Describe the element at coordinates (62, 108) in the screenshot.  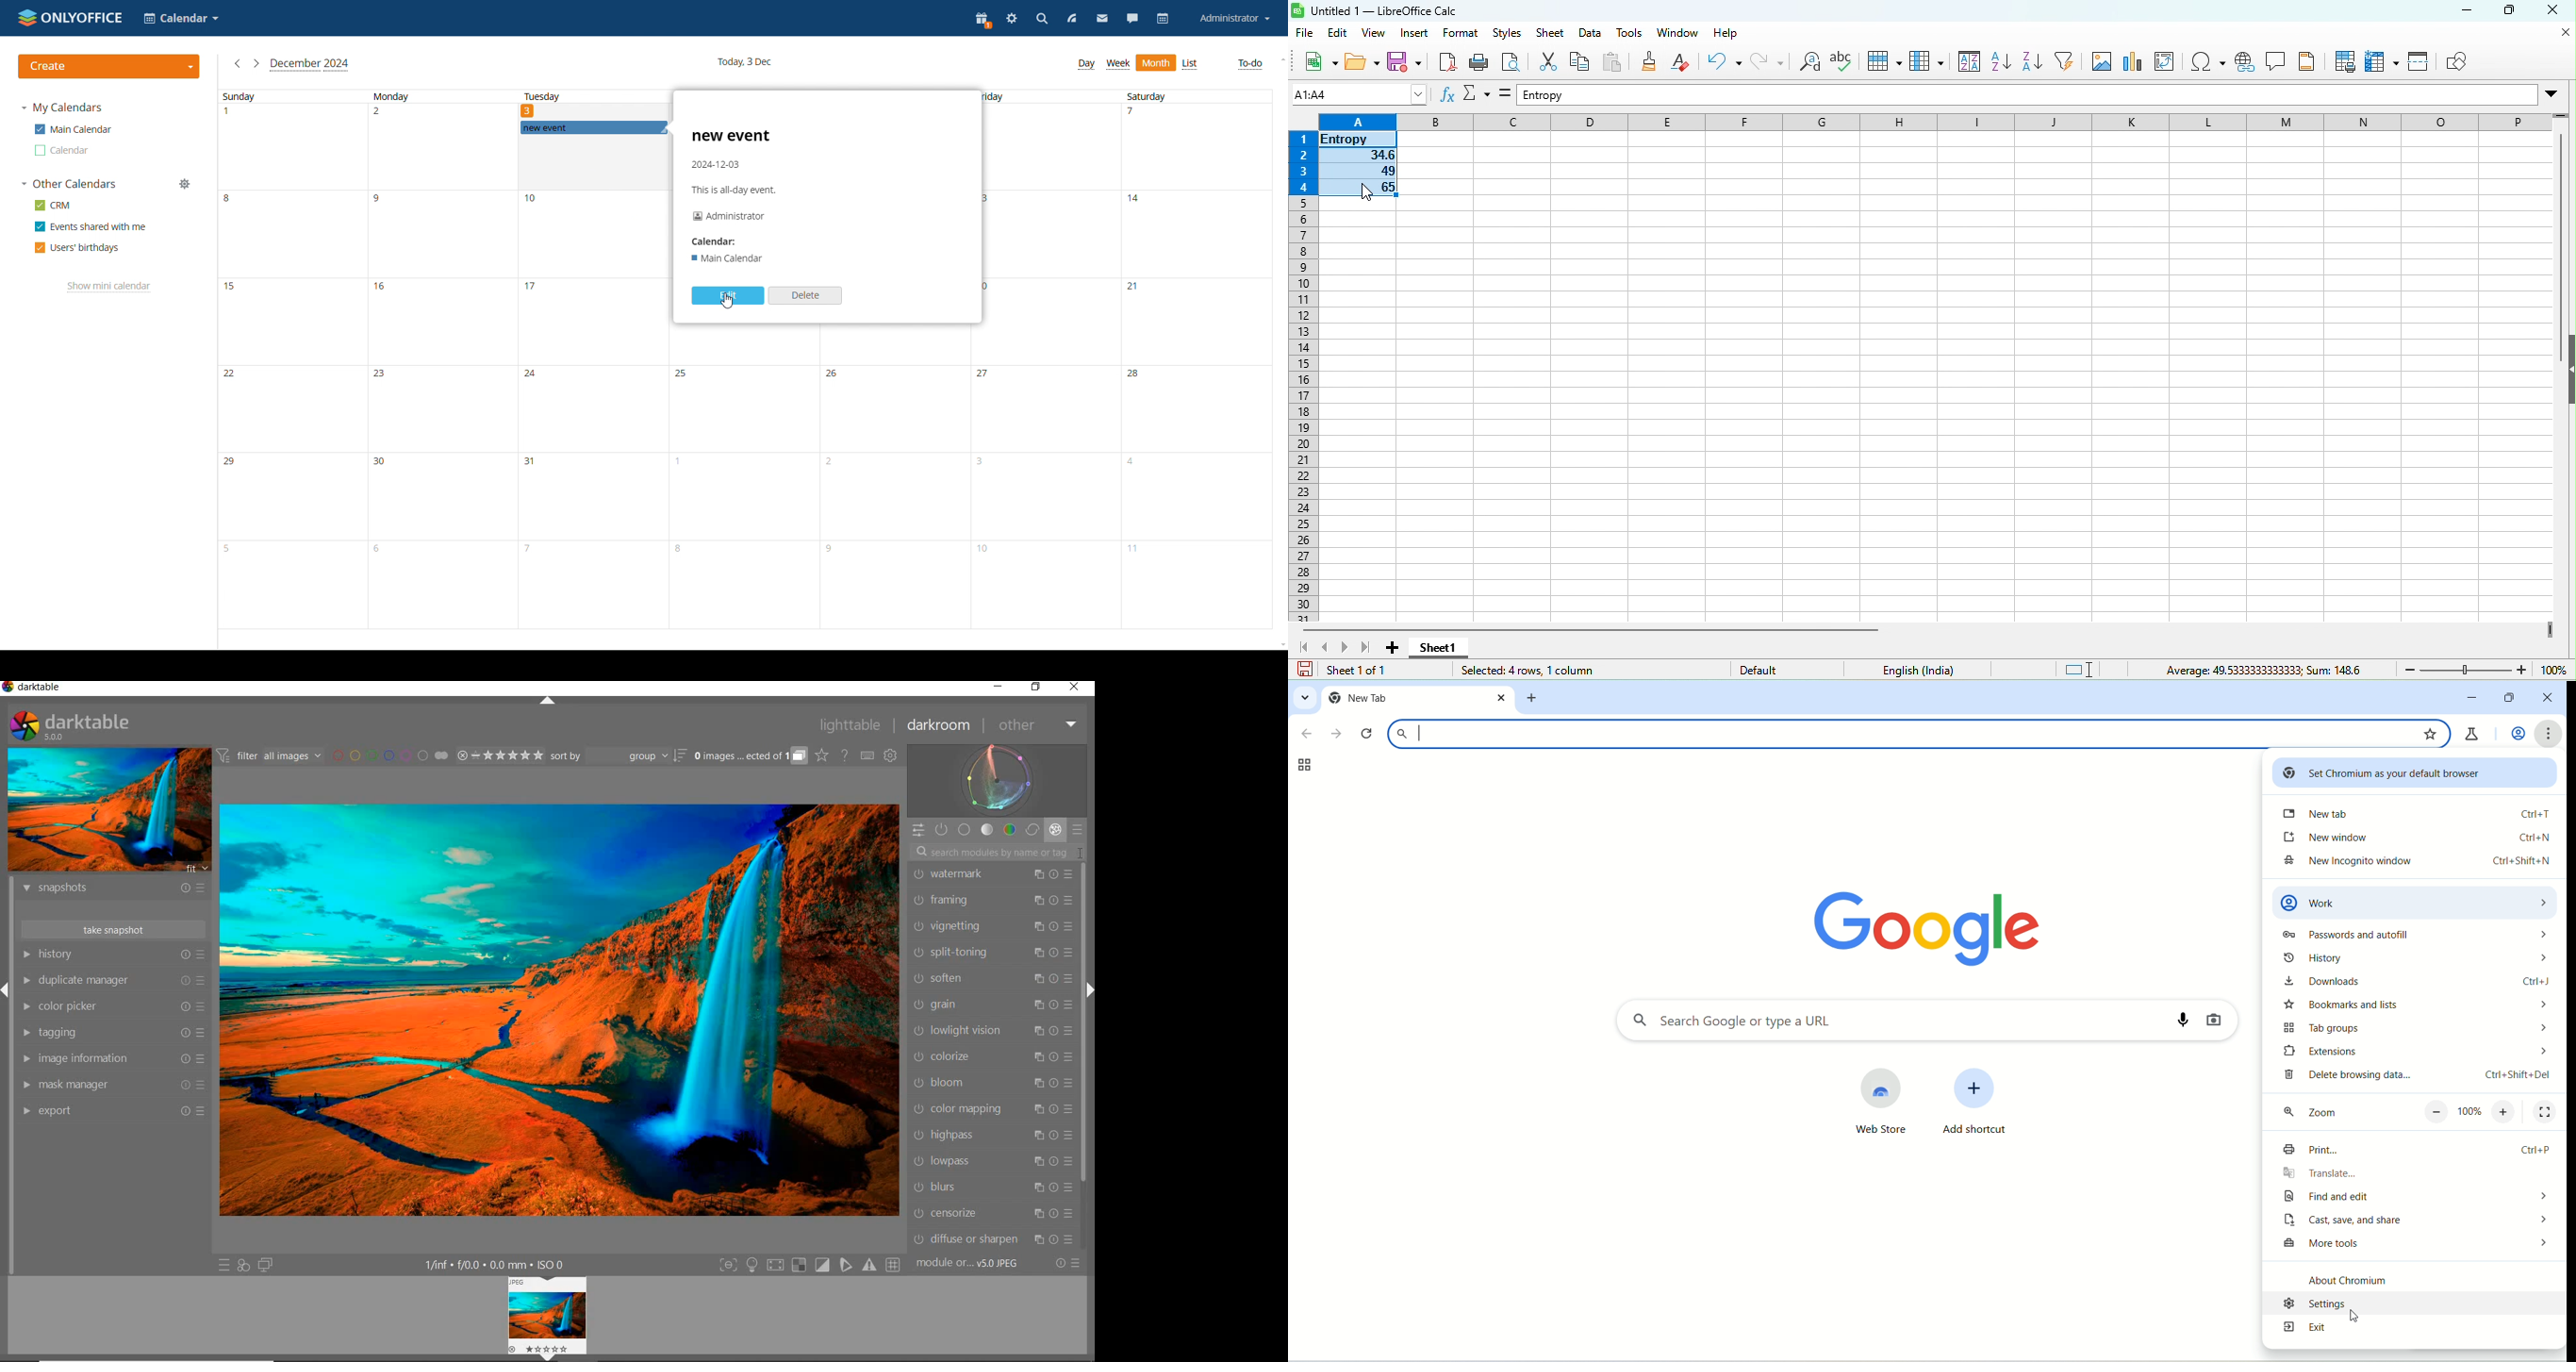
I see `my calendars` at that location.